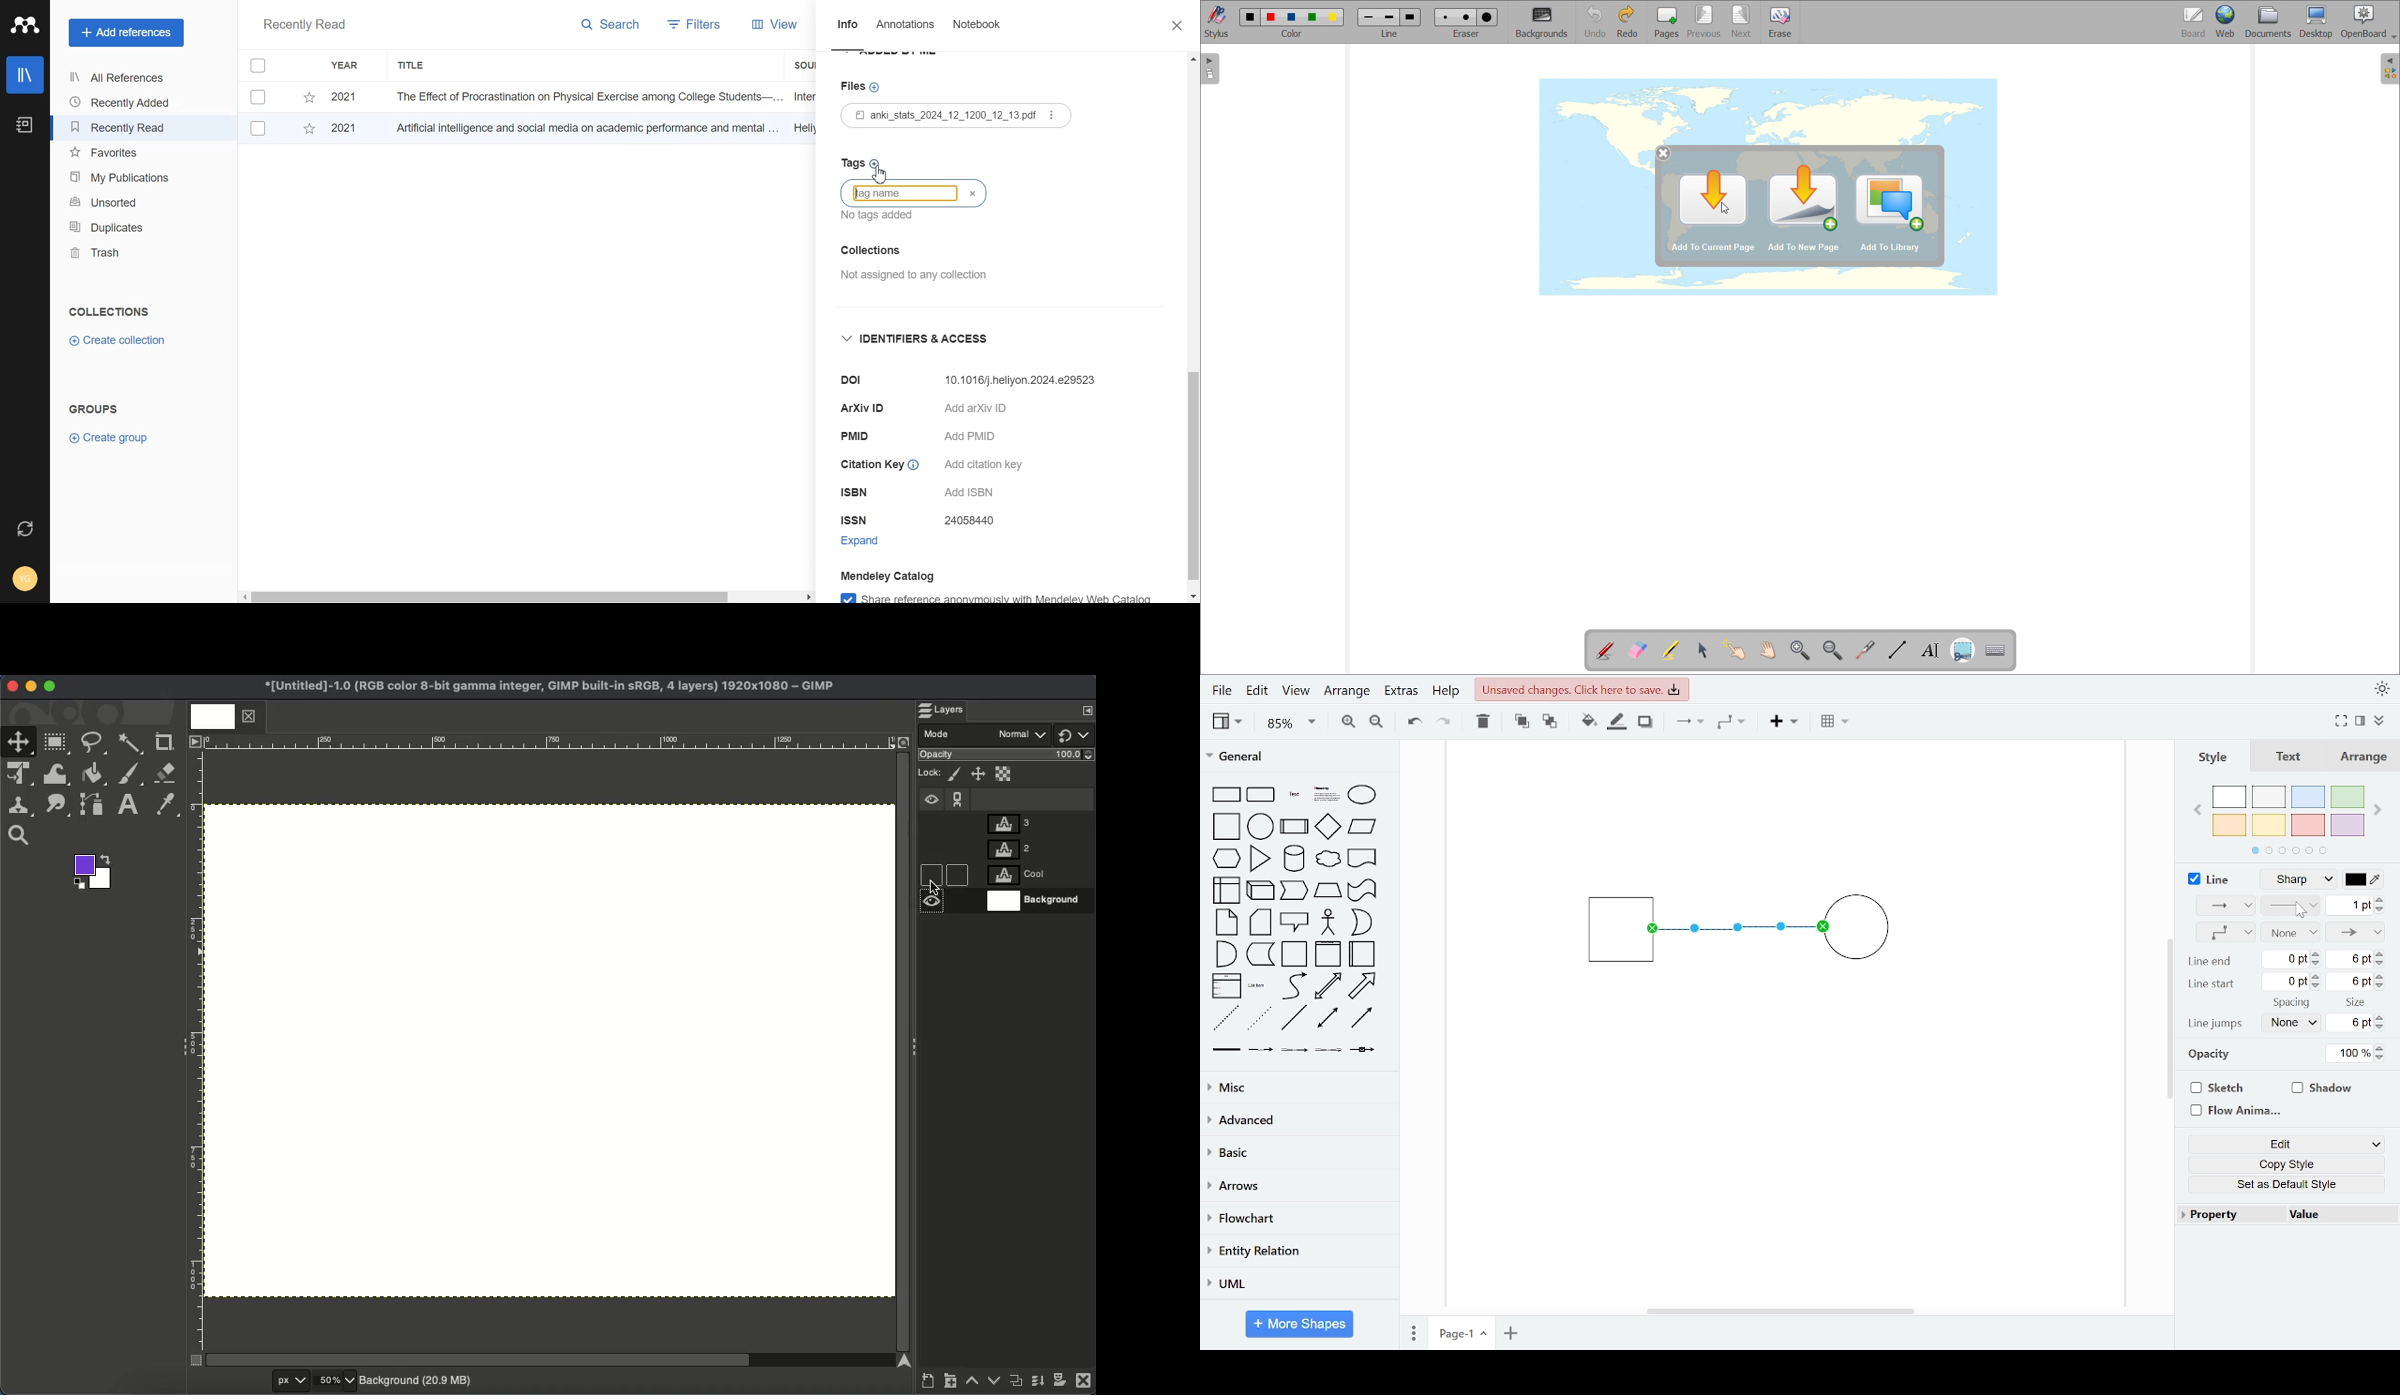  What do you see at coordinates (2355, 980) in the screenshot?
I see `change line start size` at bounding box center [2355, 980].